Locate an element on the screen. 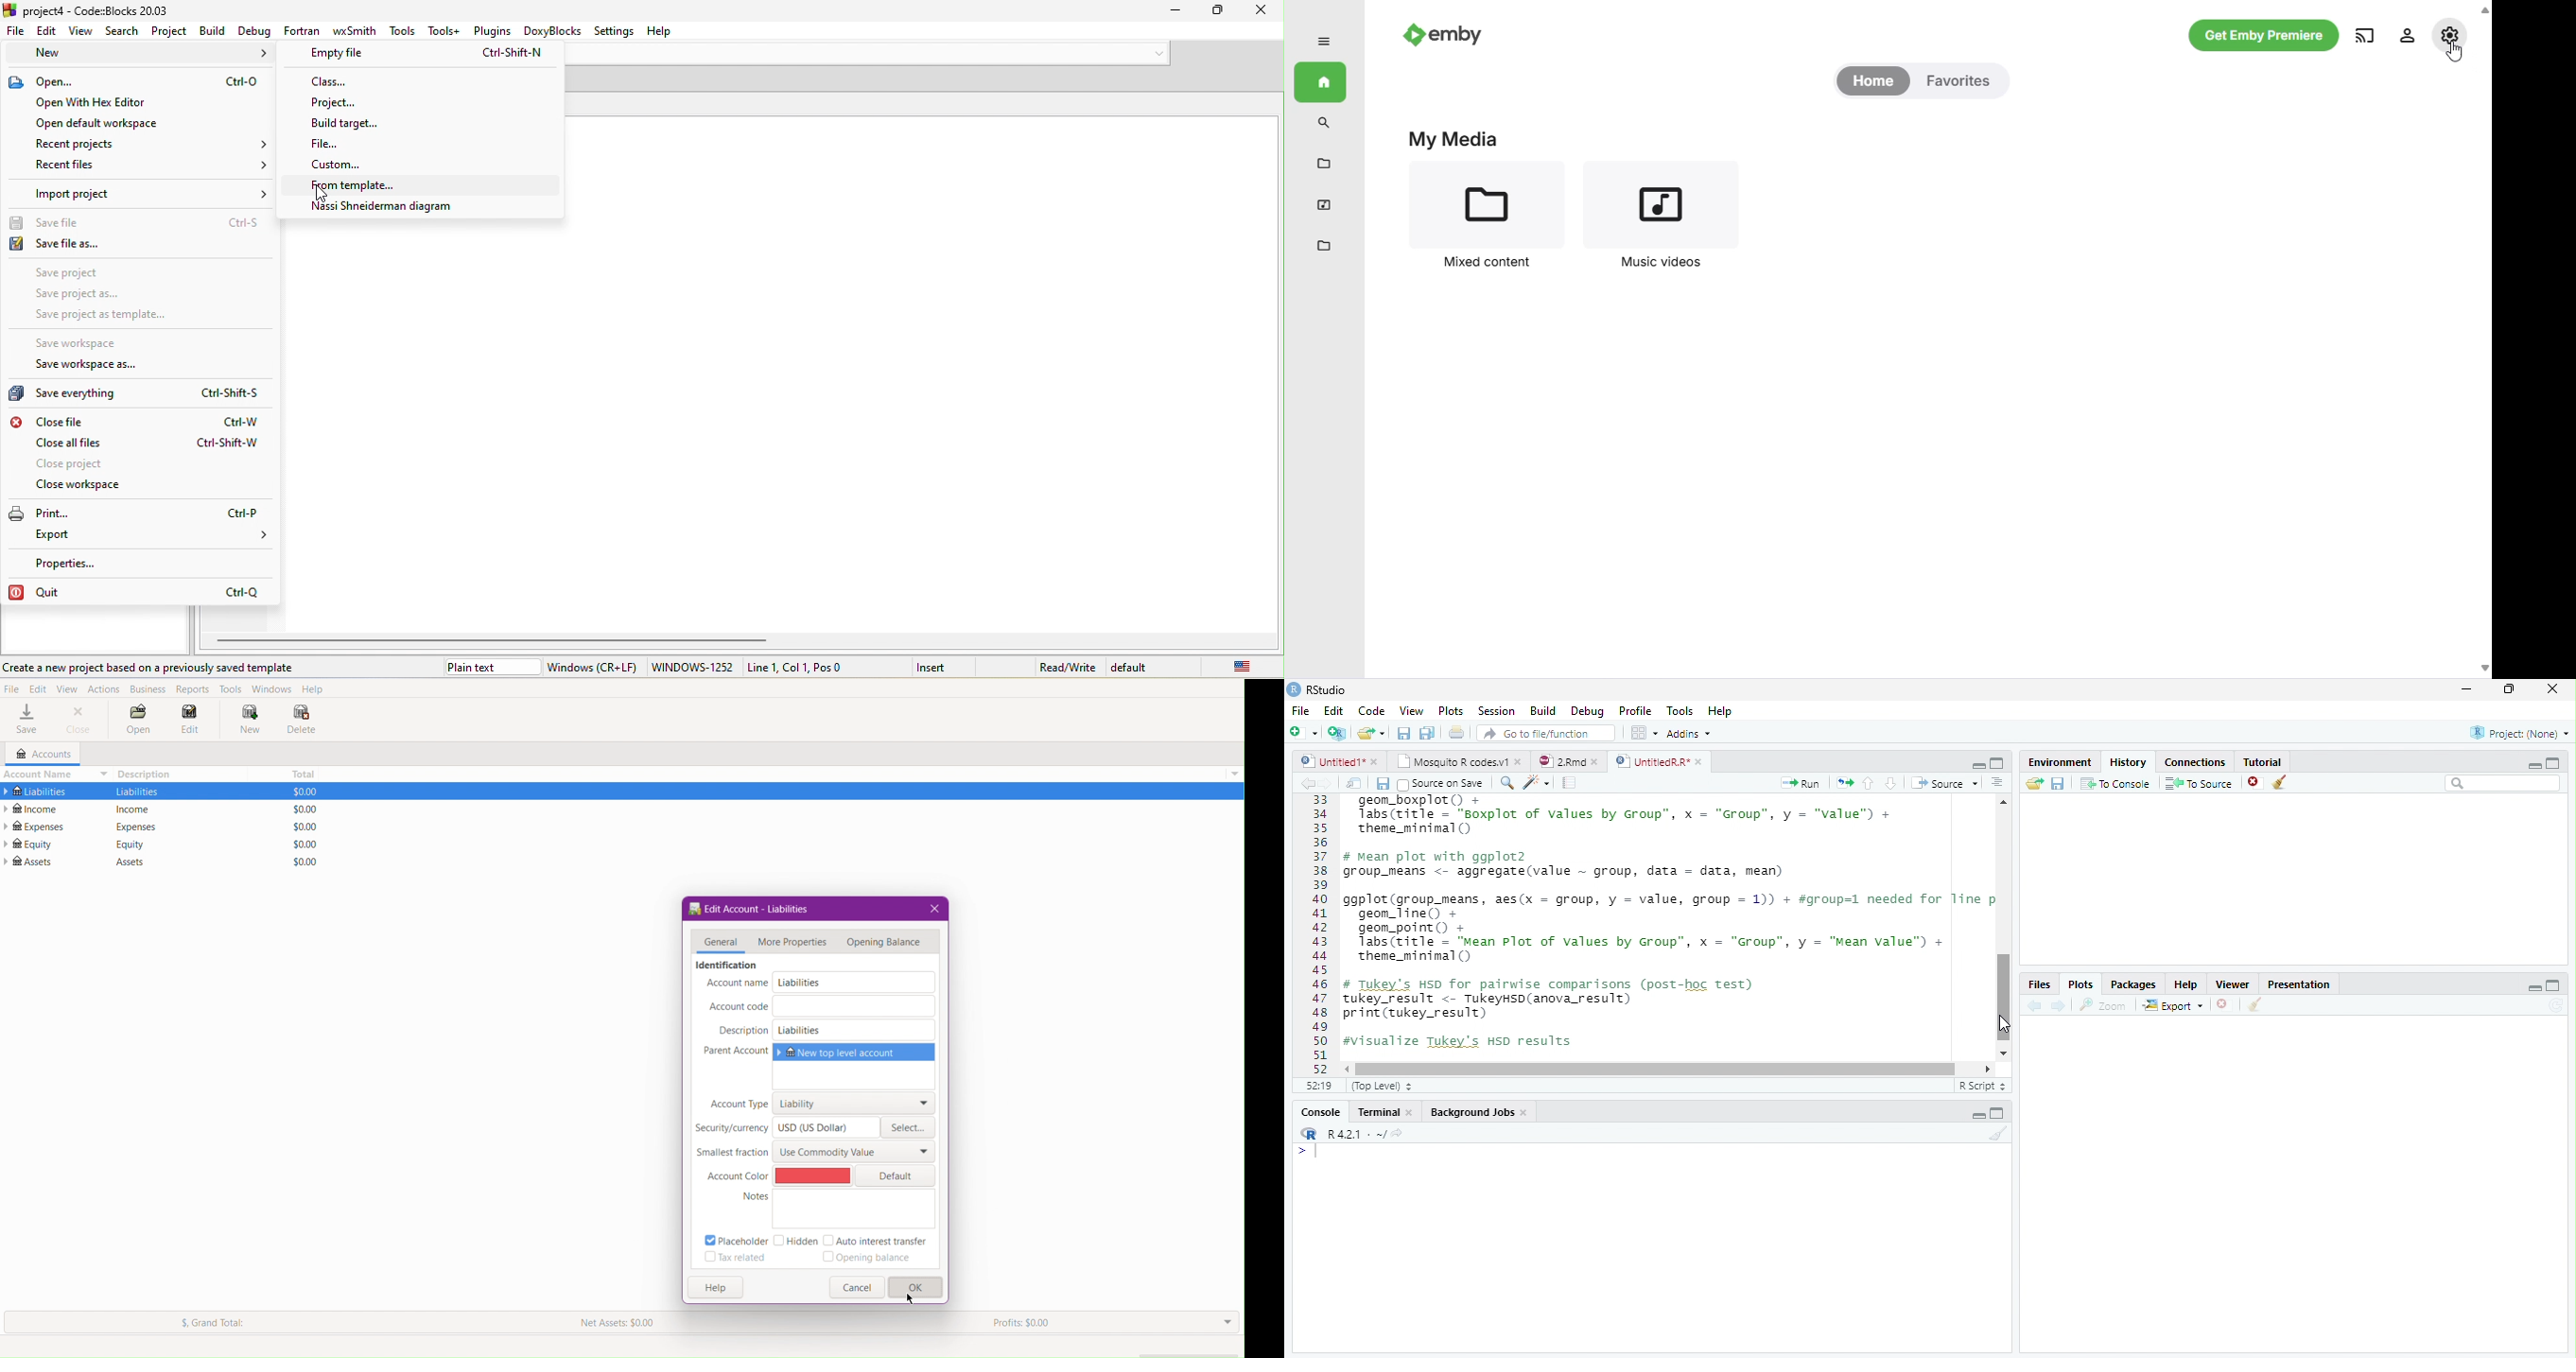 The width and height of the screenshot is (2576, 1372). Show in new window is located at coordinates (1357, 783).